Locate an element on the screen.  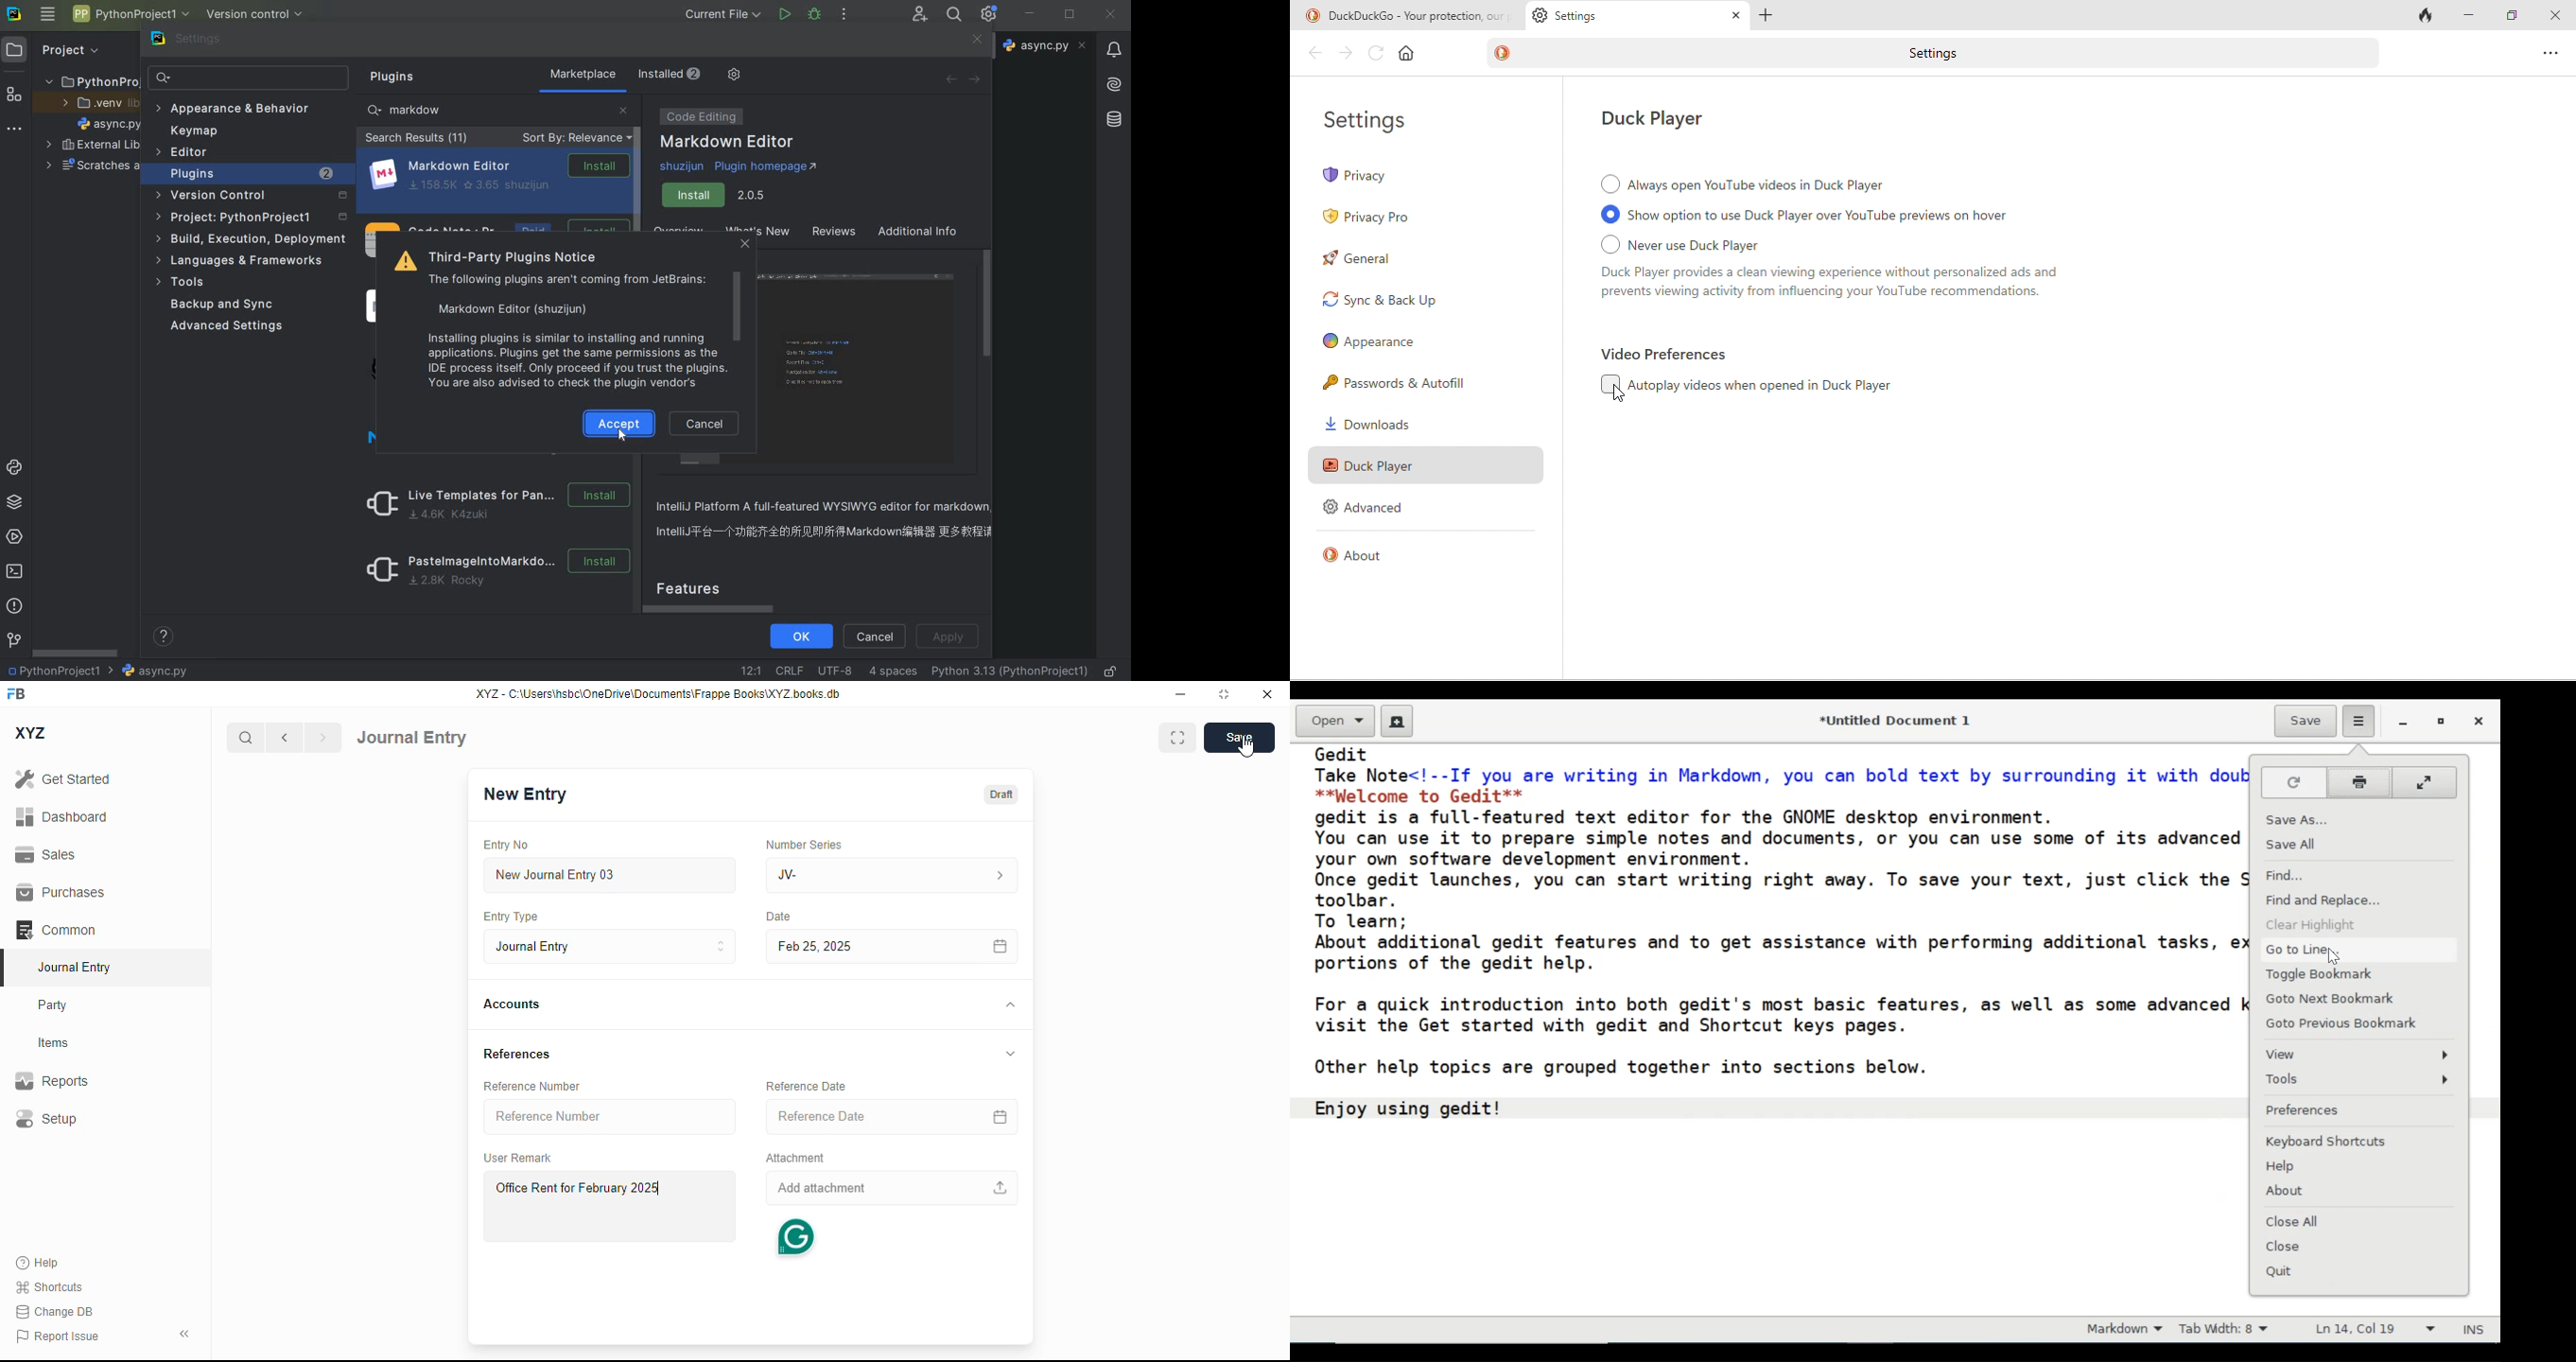
references is located at coordinates (517, 1053).